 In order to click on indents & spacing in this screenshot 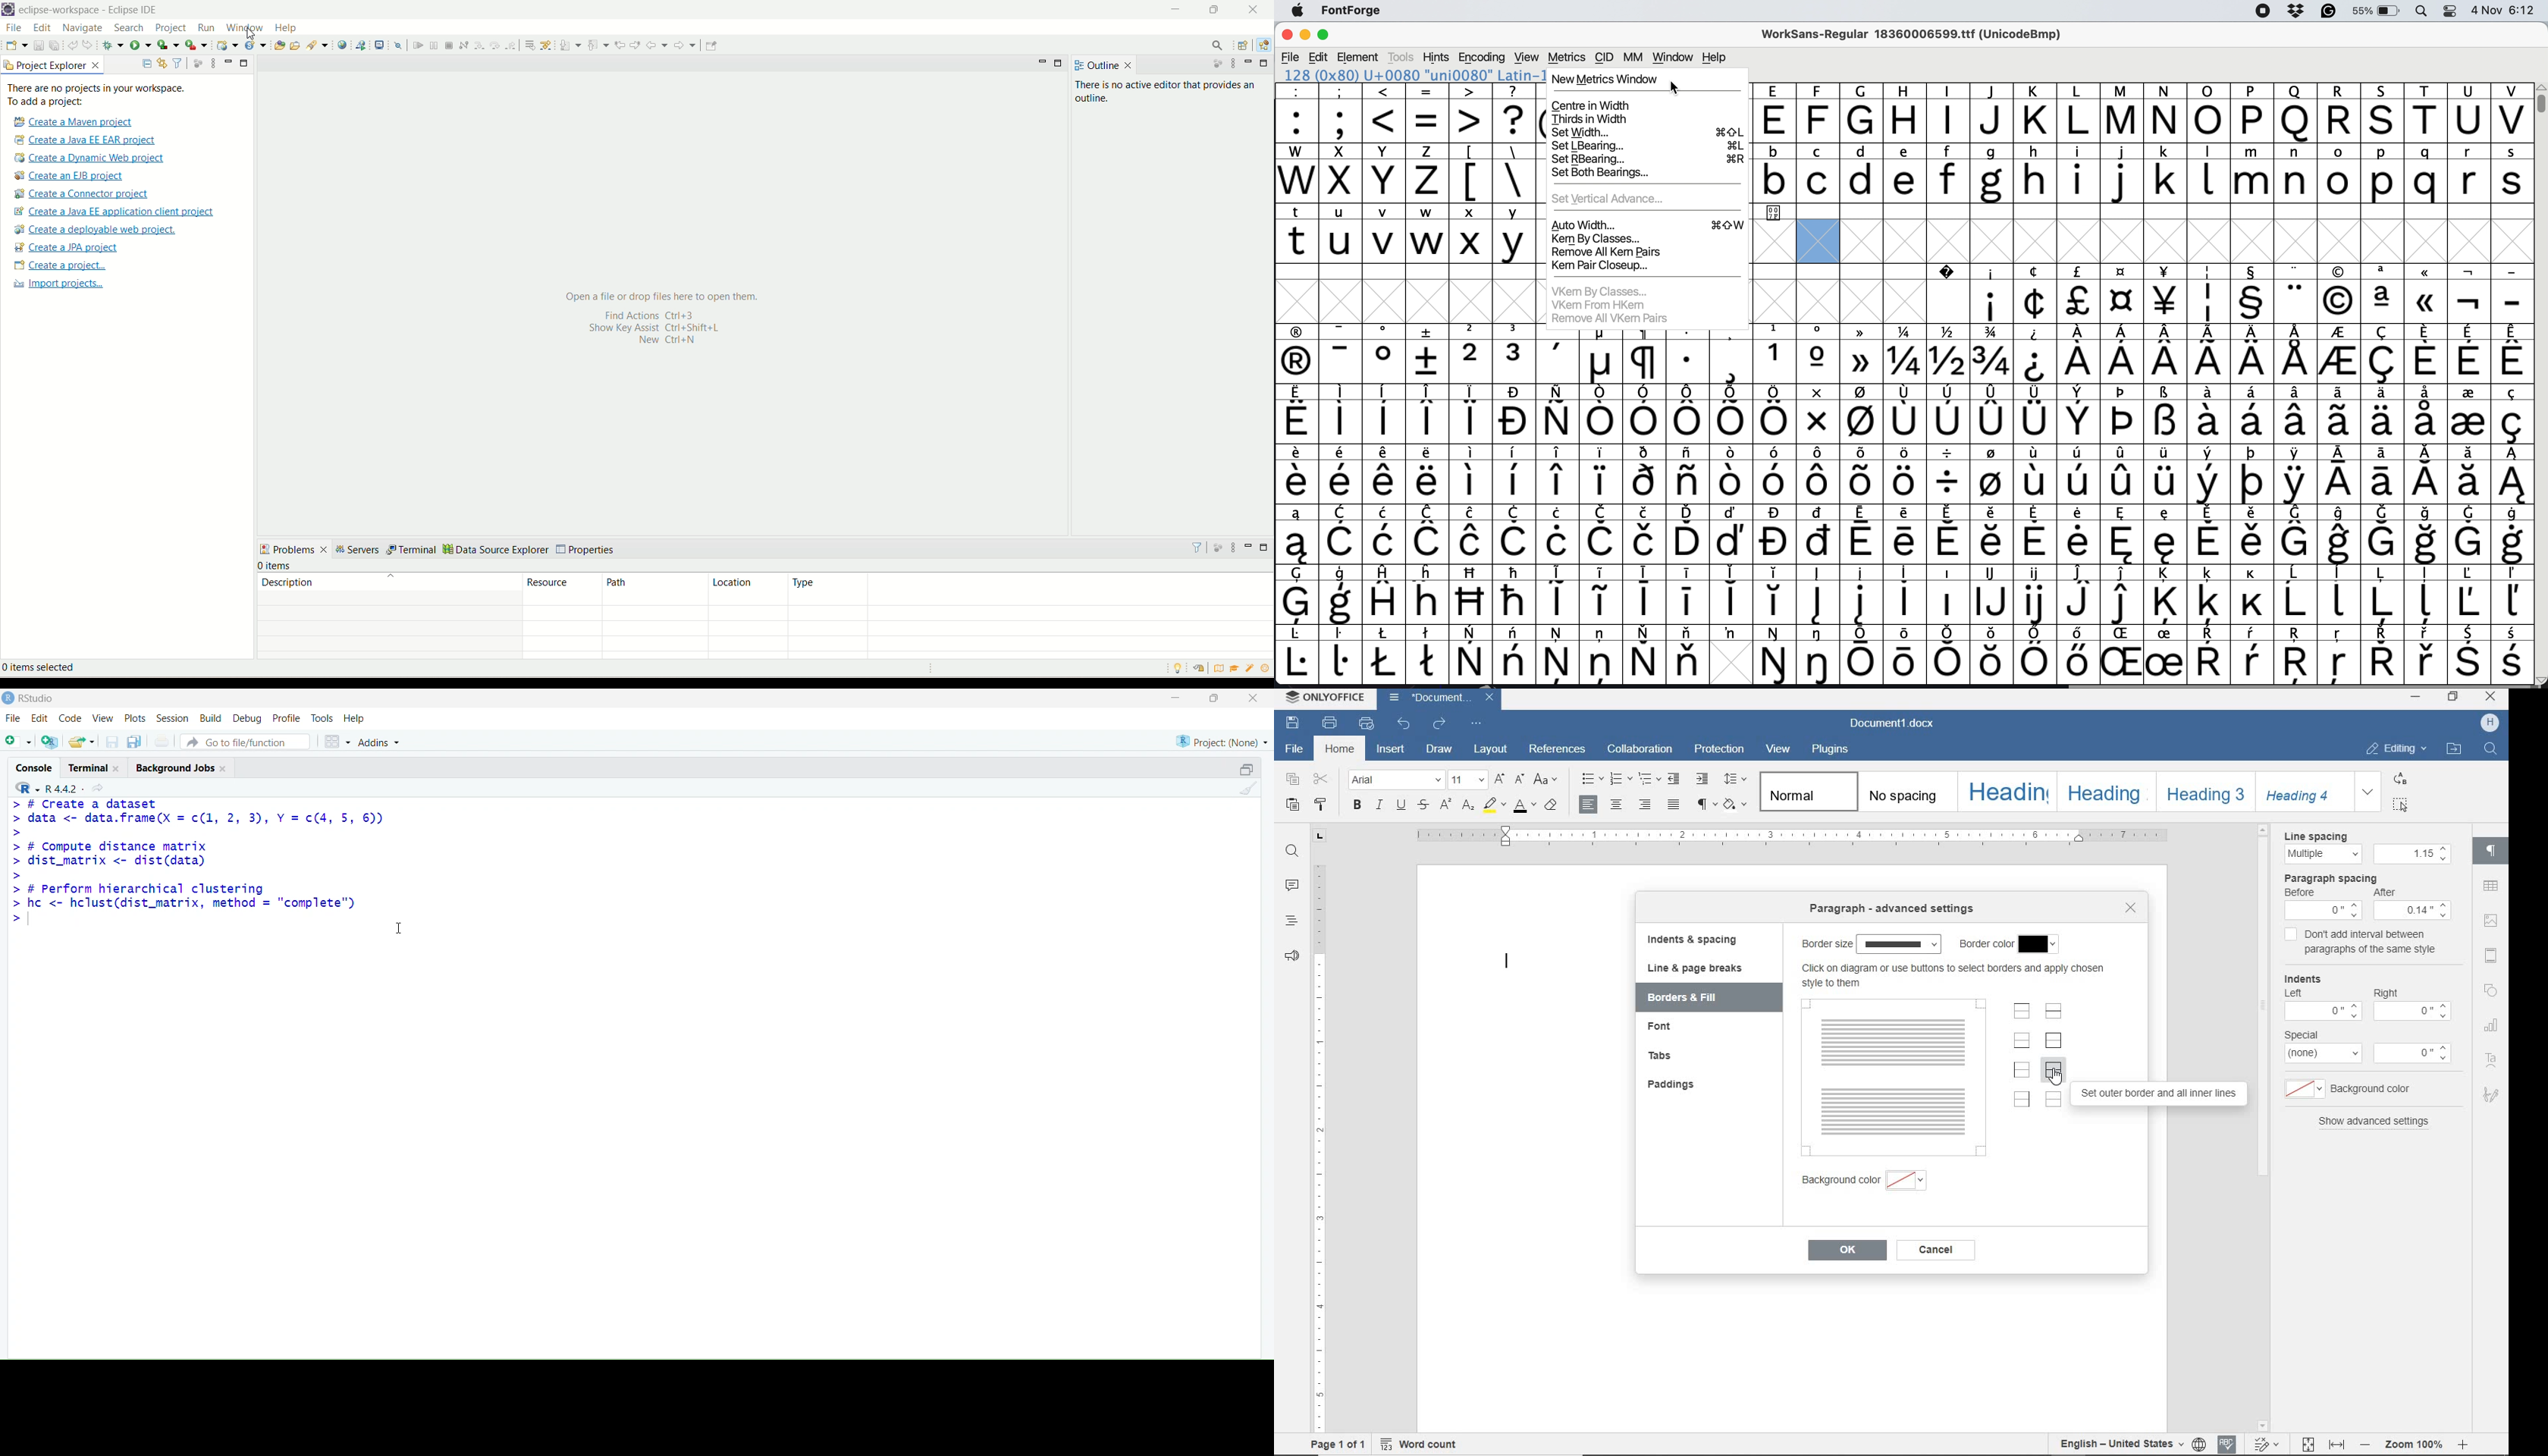, I will do `click(1693, 941)`.